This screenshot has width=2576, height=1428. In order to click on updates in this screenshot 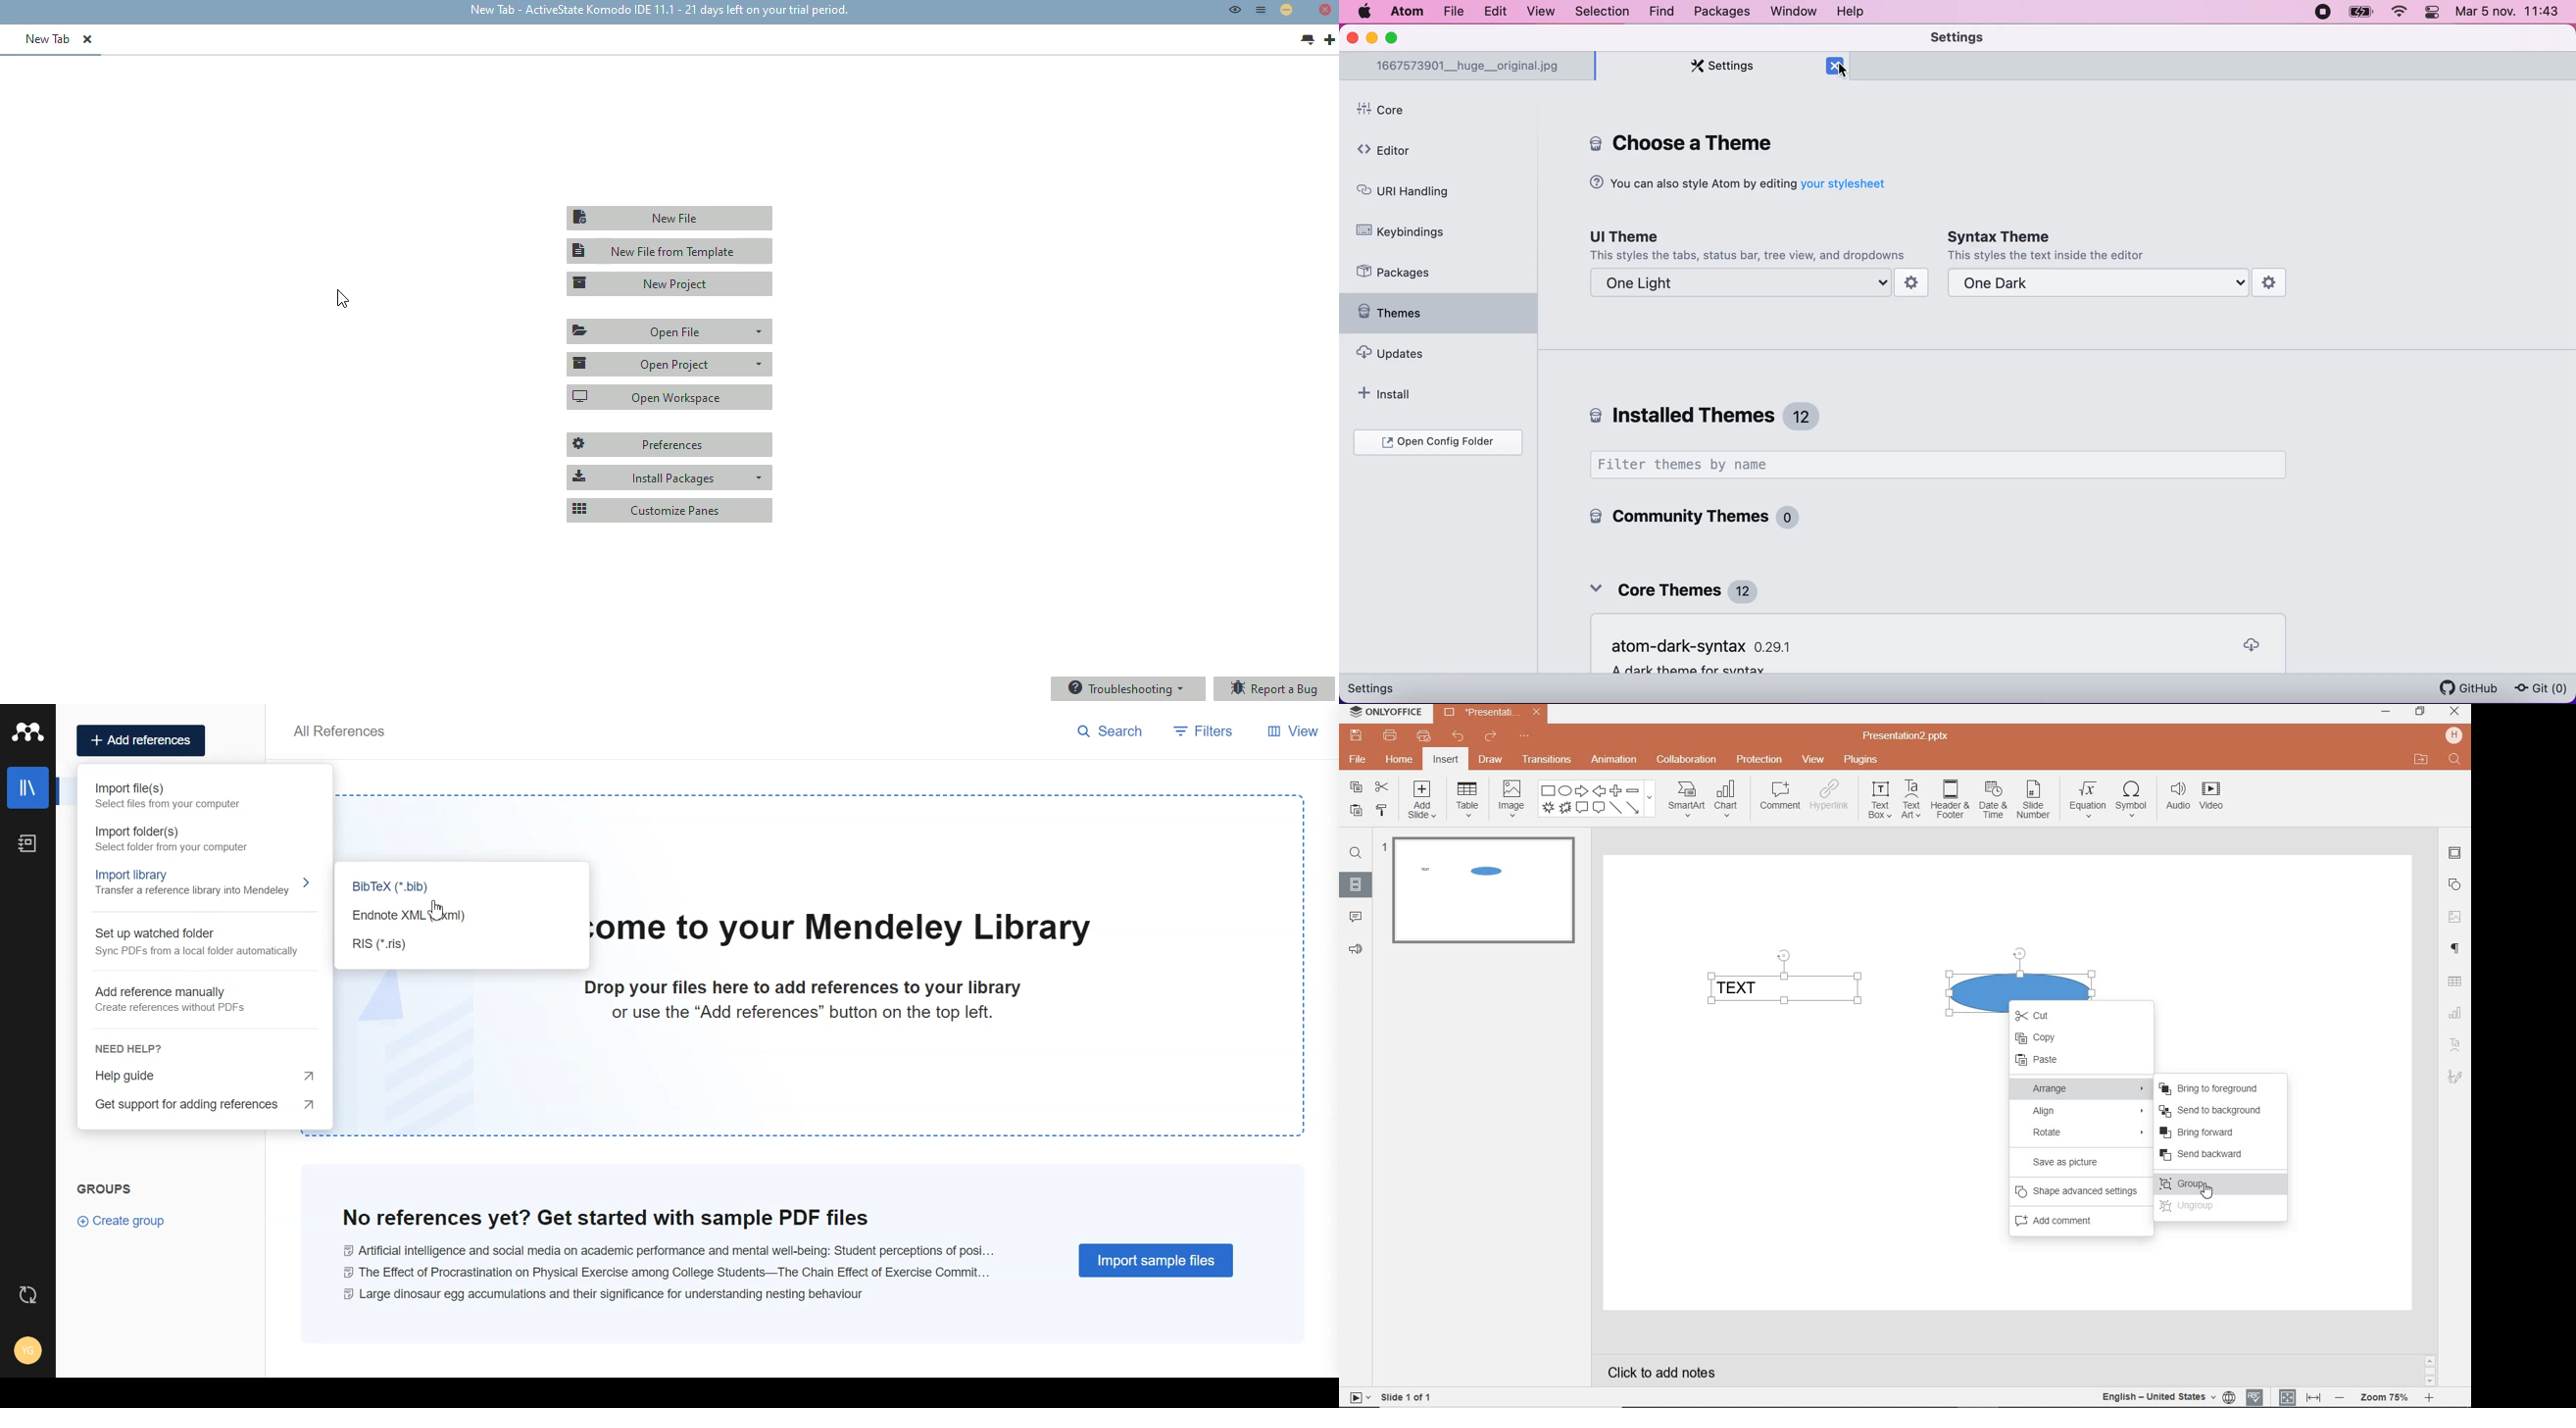, I will do `click(1421, 358)`.